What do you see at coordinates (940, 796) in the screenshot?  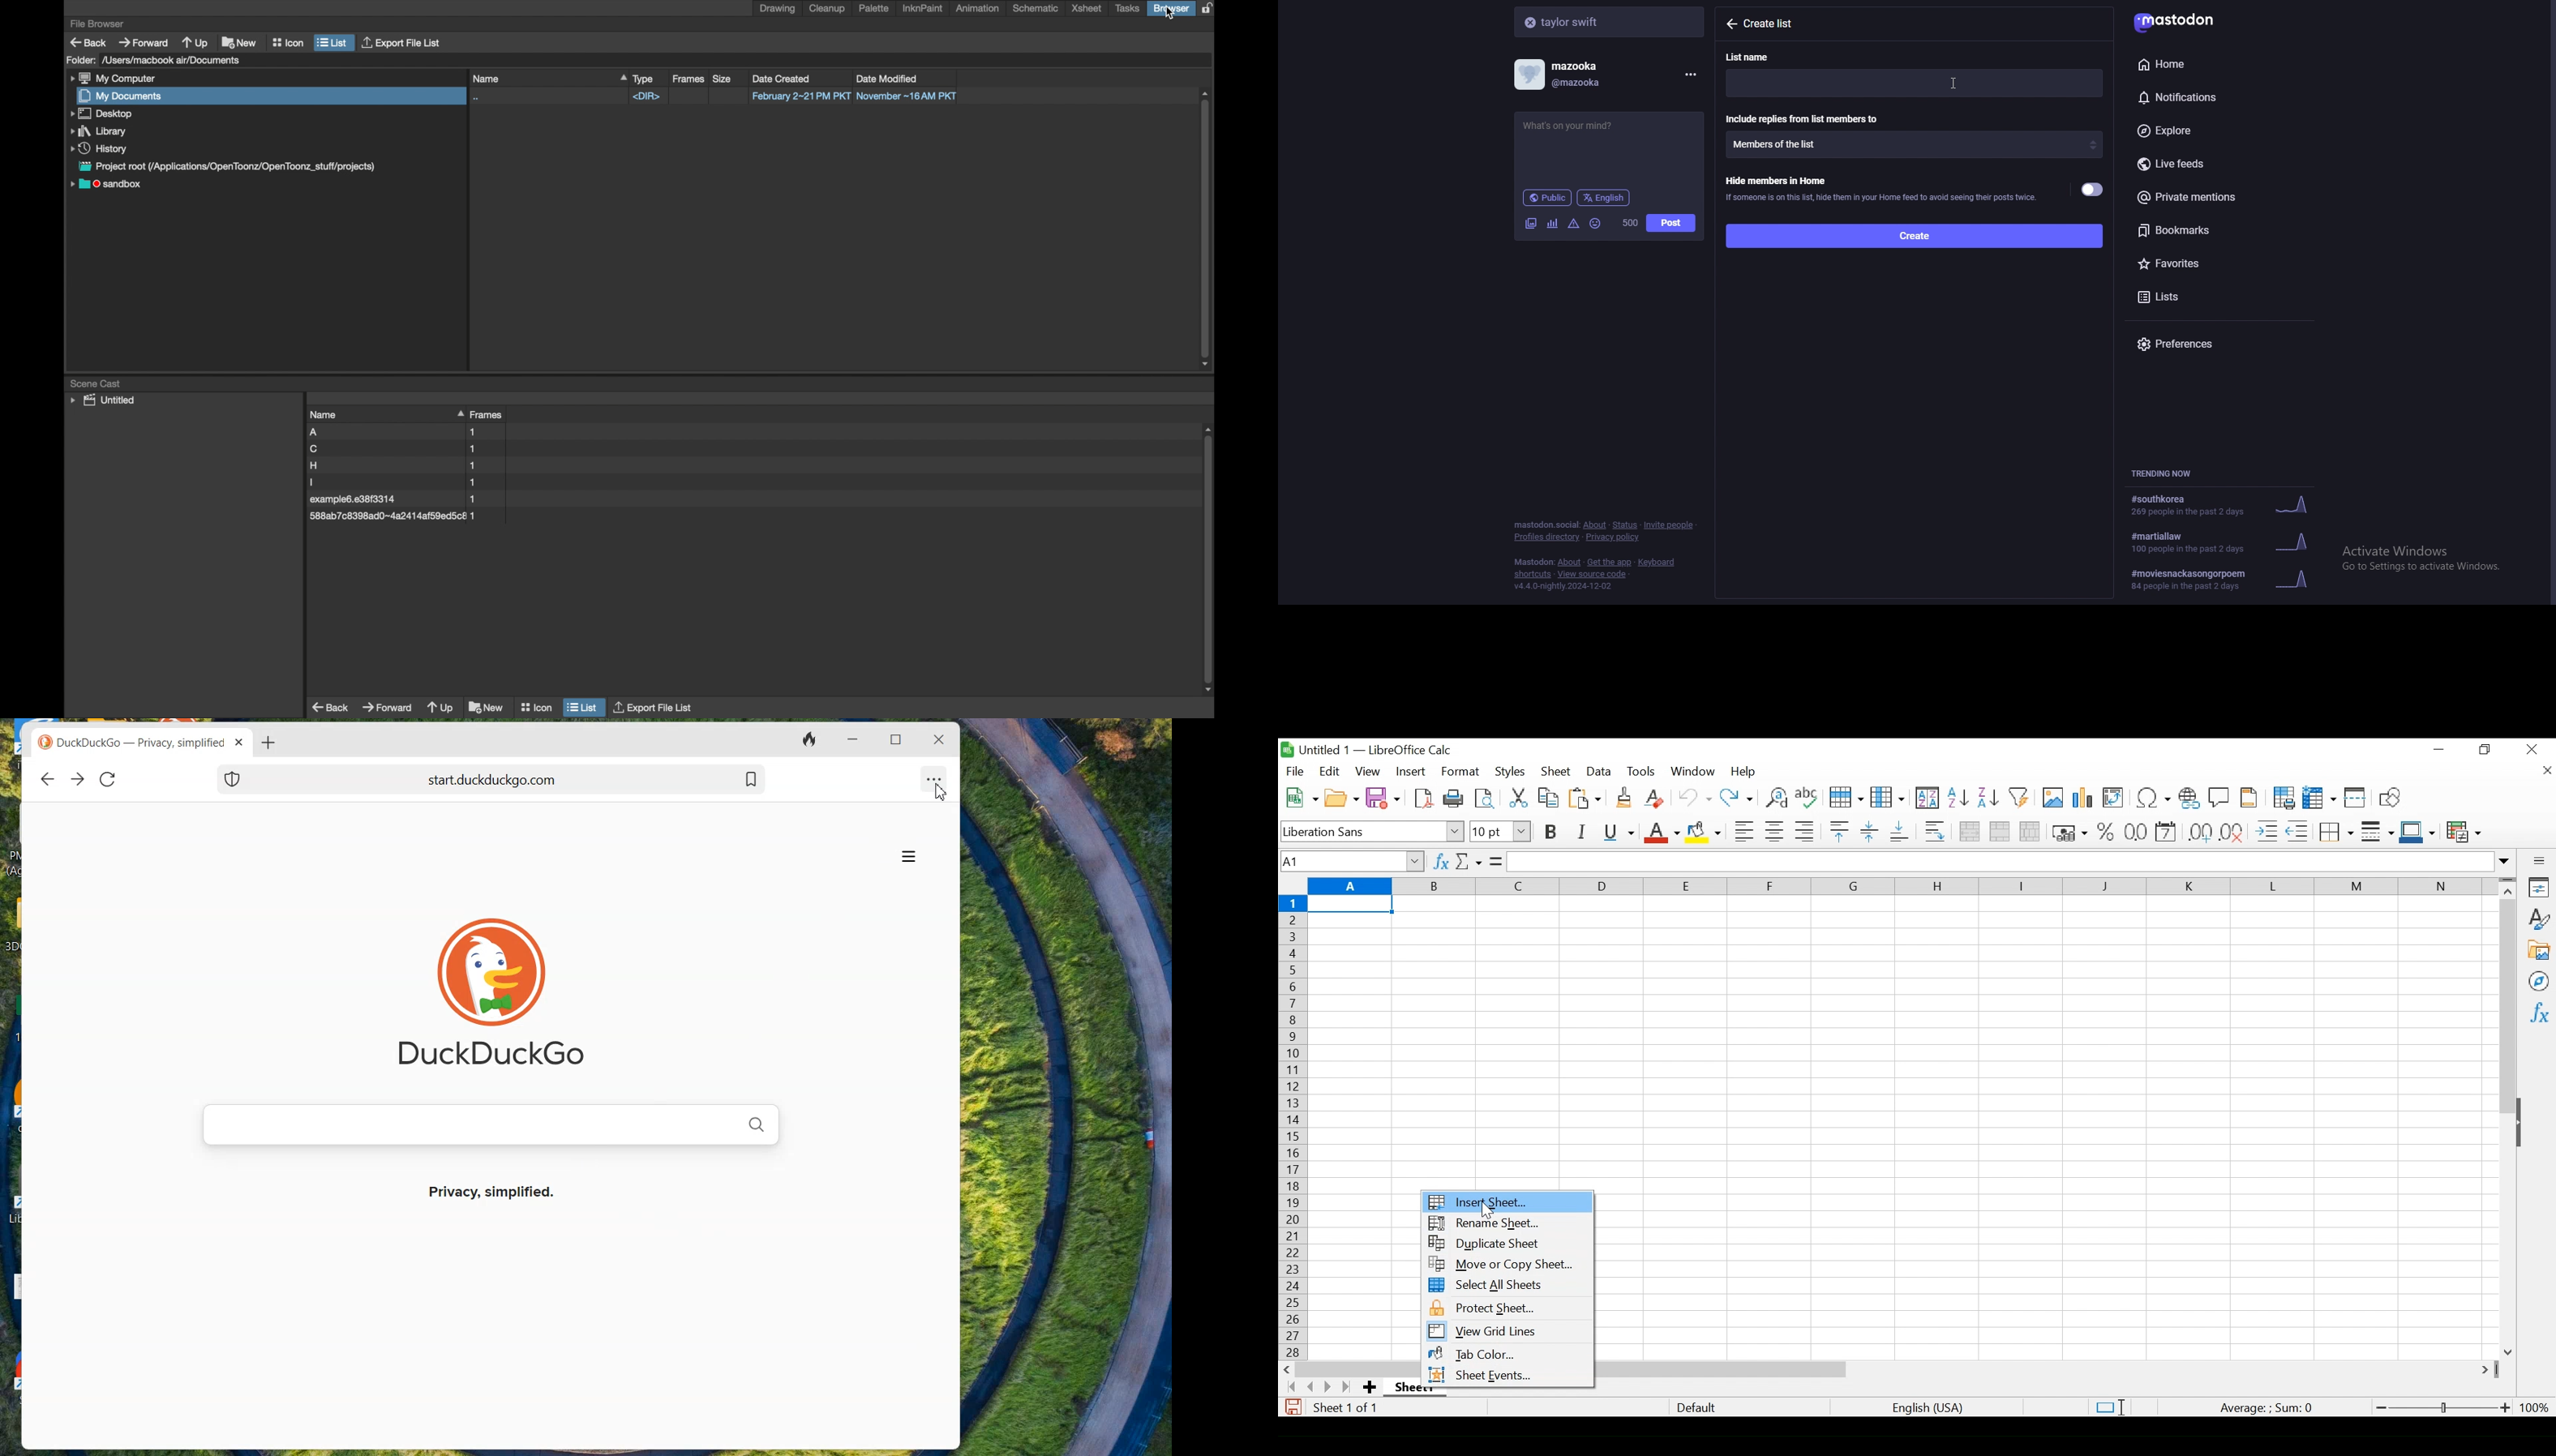 I see `cursor` at bounding box center [940, 796].